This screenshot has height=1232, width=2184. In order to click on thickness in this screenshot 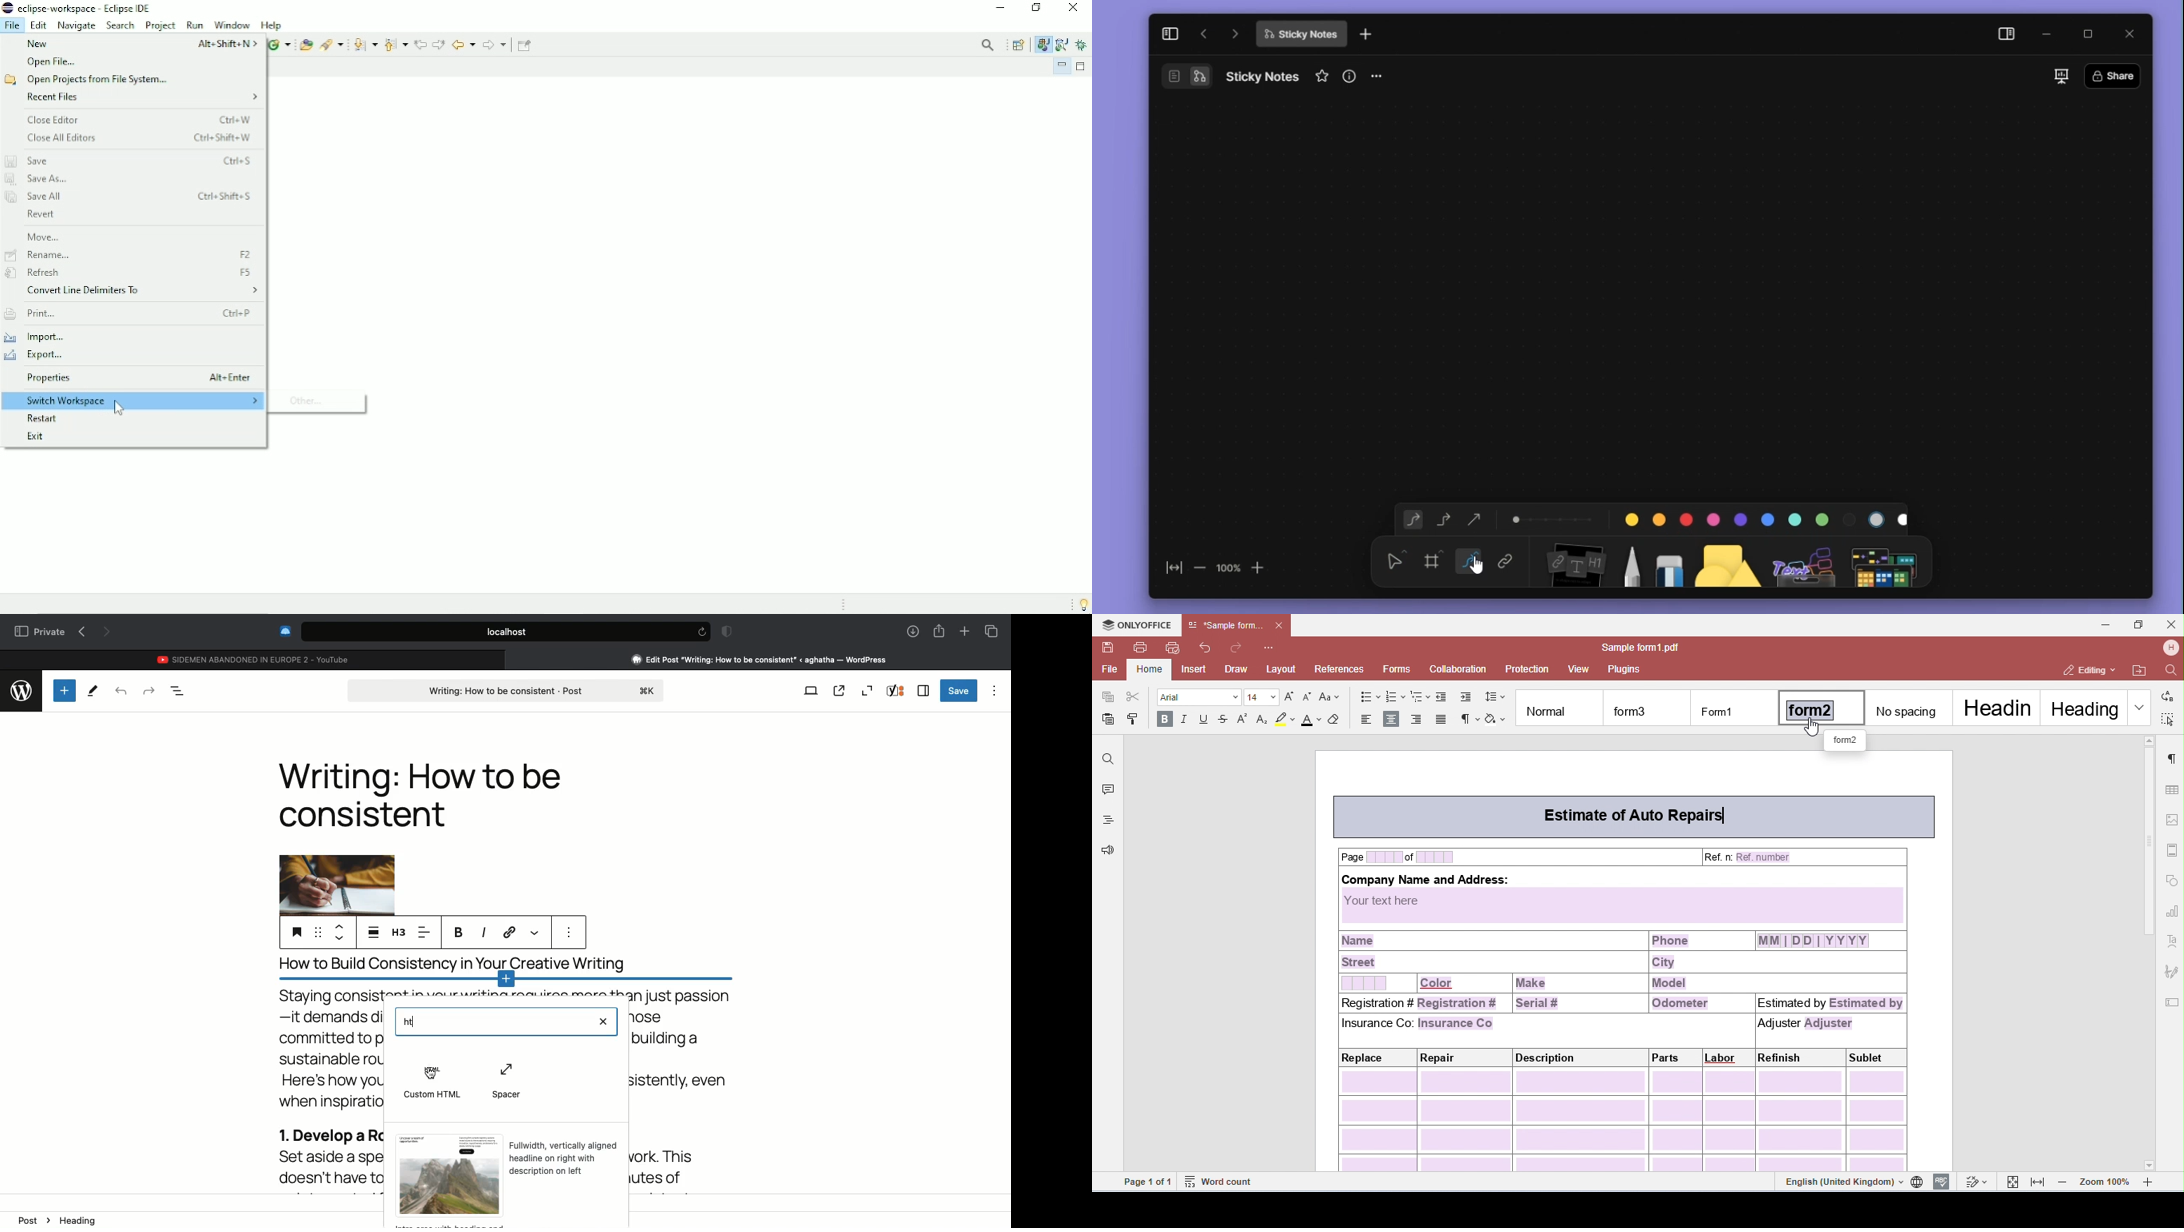, I will do `click(1553, 518)`.